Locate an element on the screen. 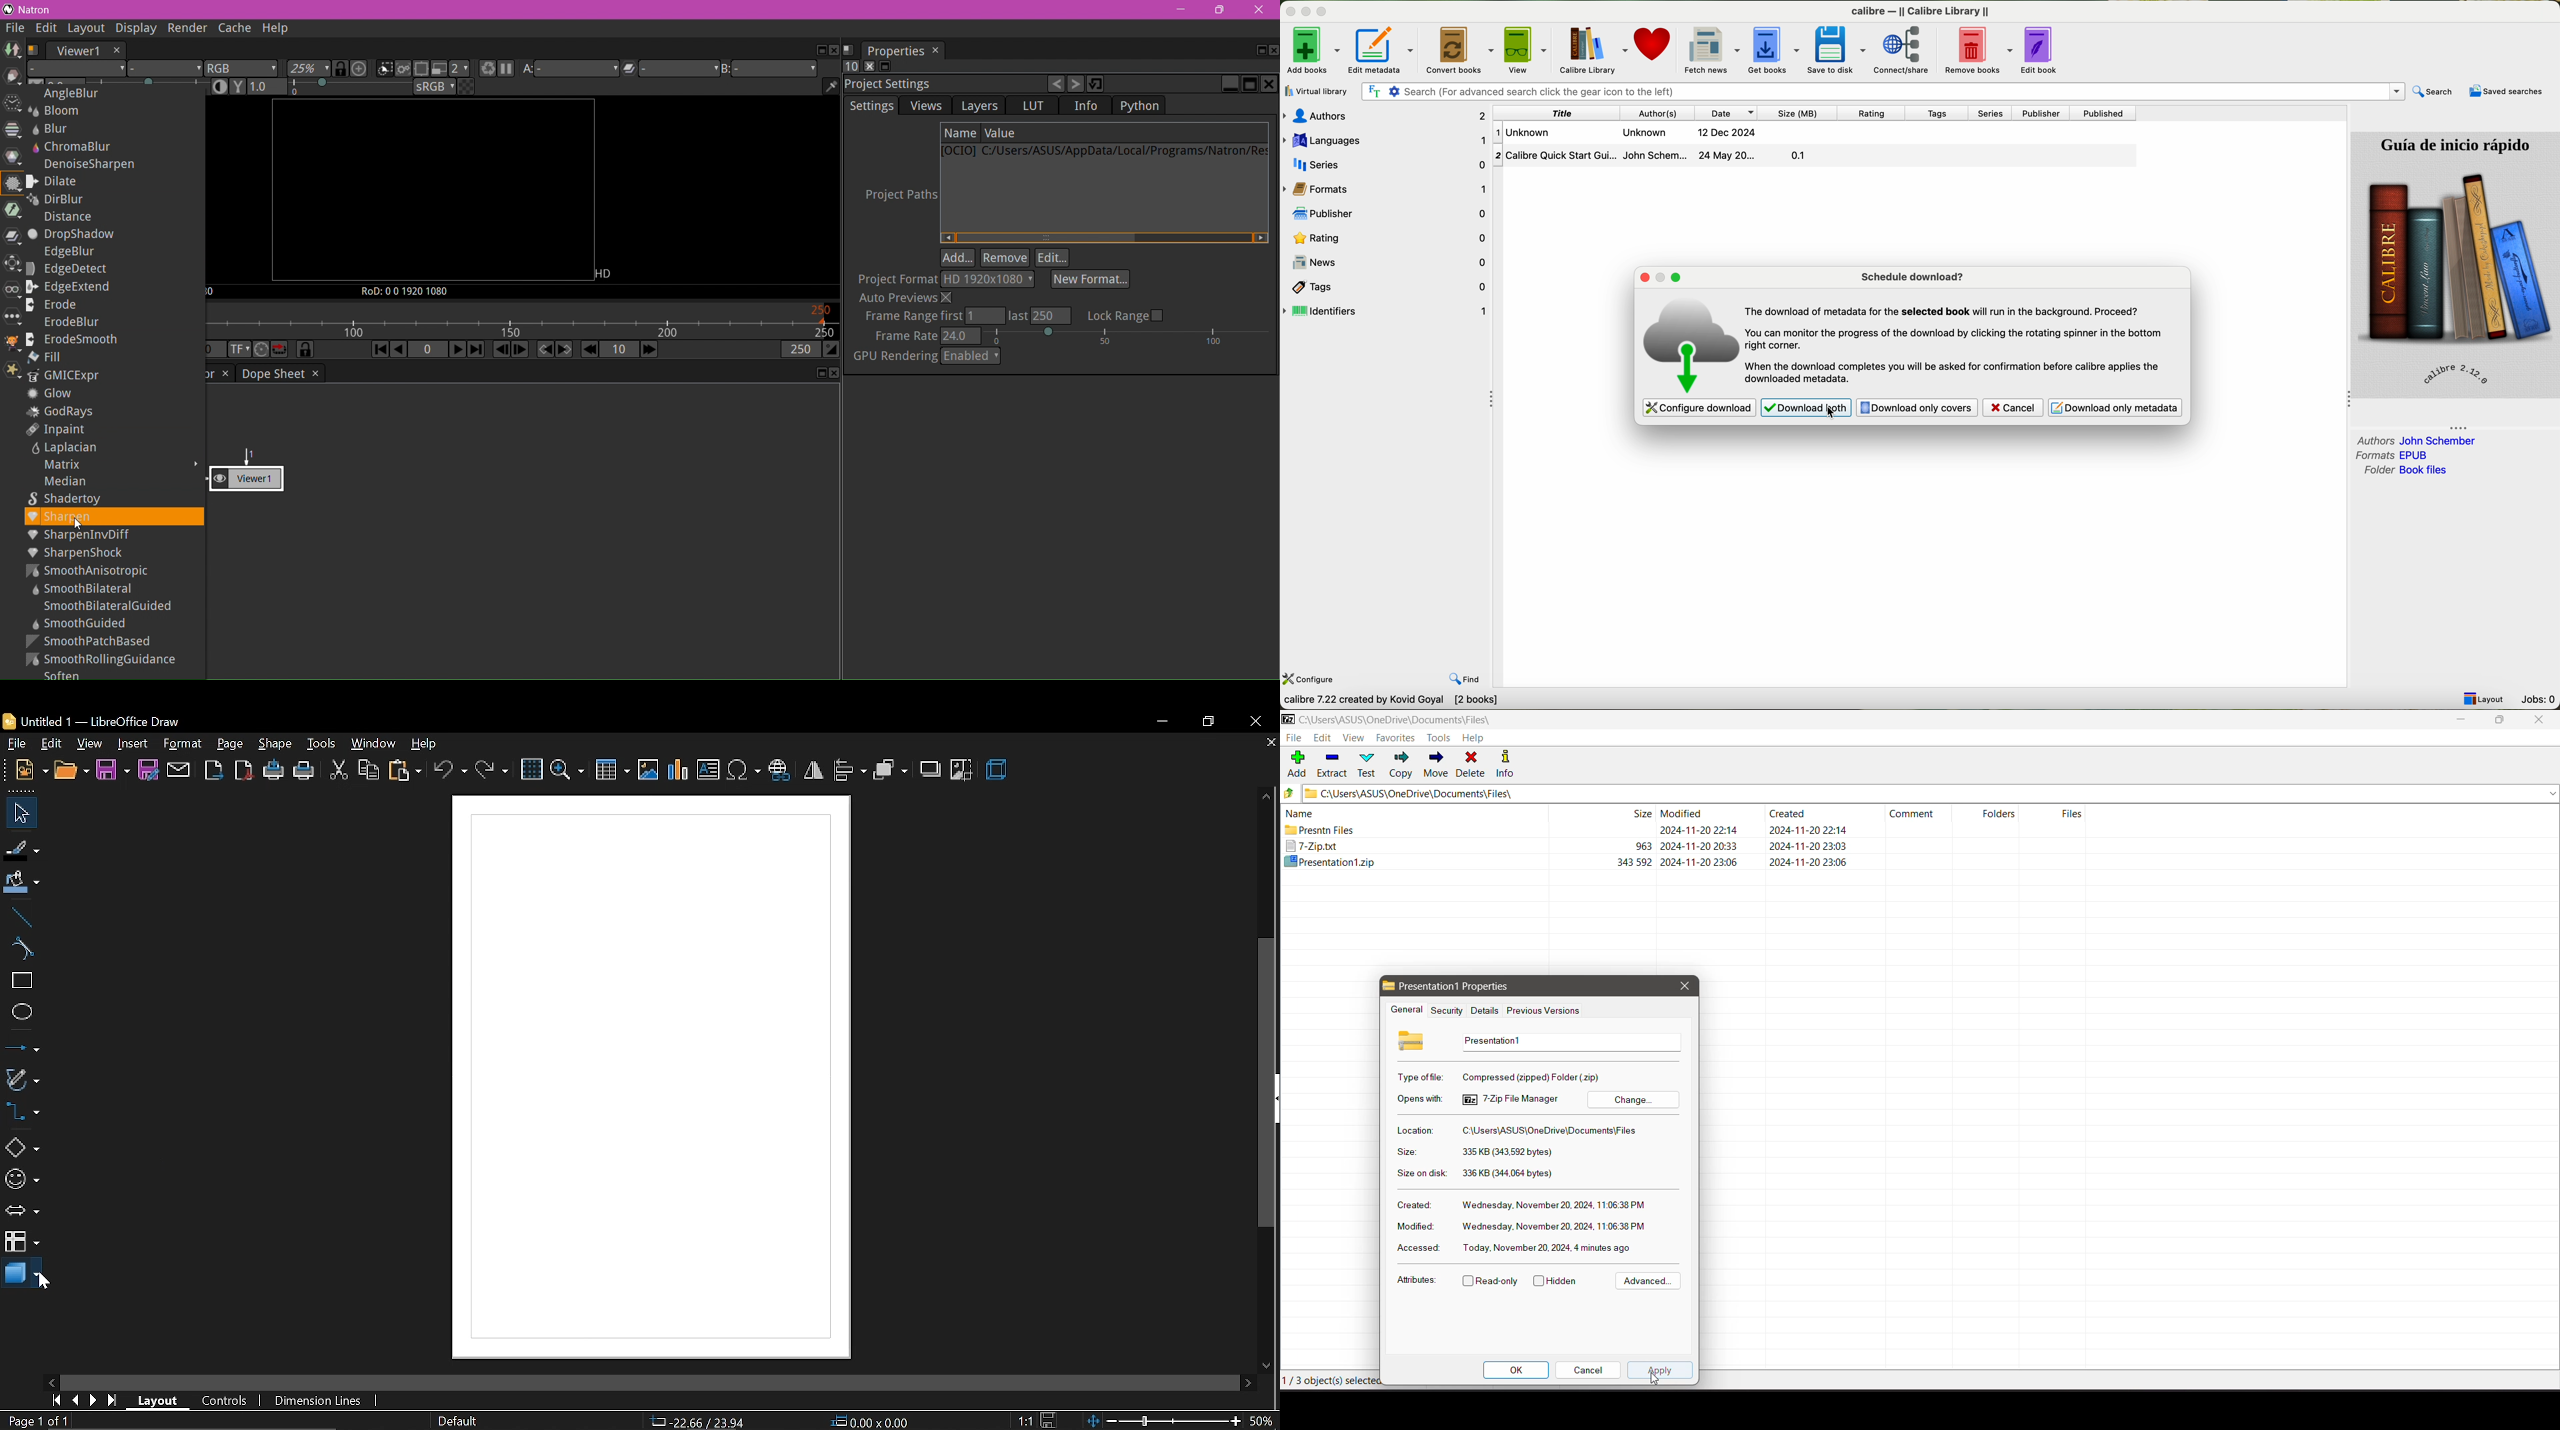  insert chart is located at coordinates (678, 770).